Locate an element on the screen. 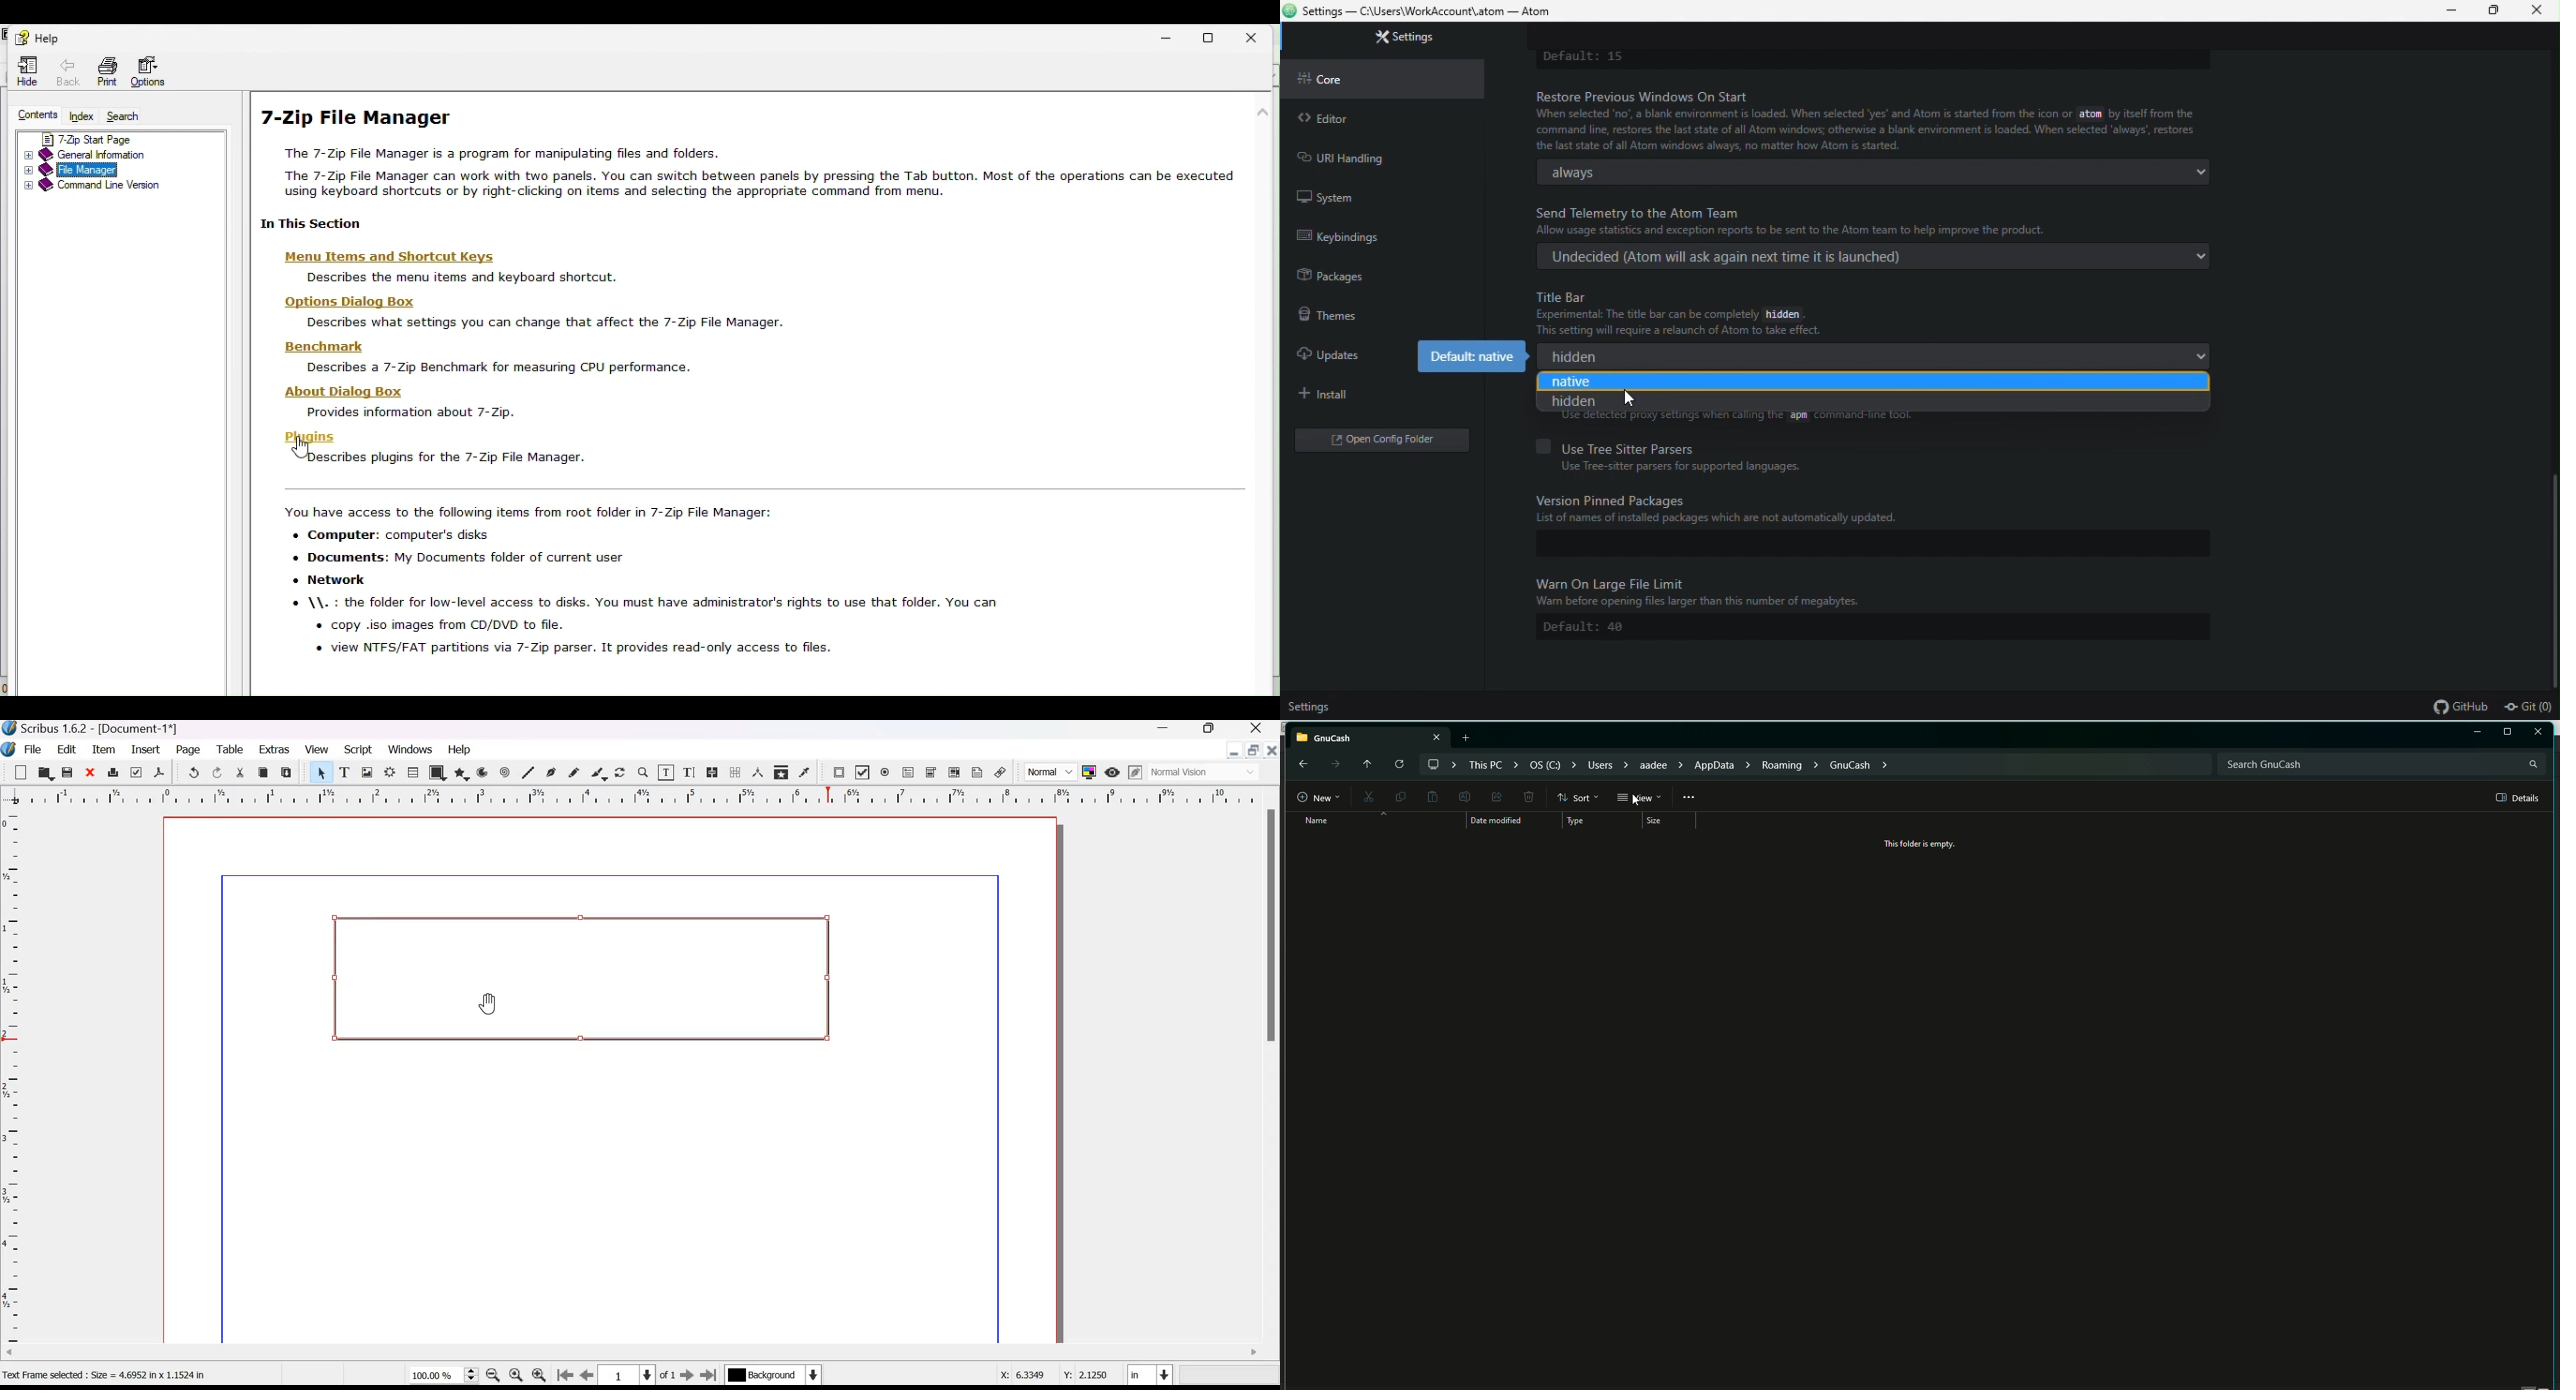 The image size is (2576, 1400). Maximize is located at coordinates (1204, 730).